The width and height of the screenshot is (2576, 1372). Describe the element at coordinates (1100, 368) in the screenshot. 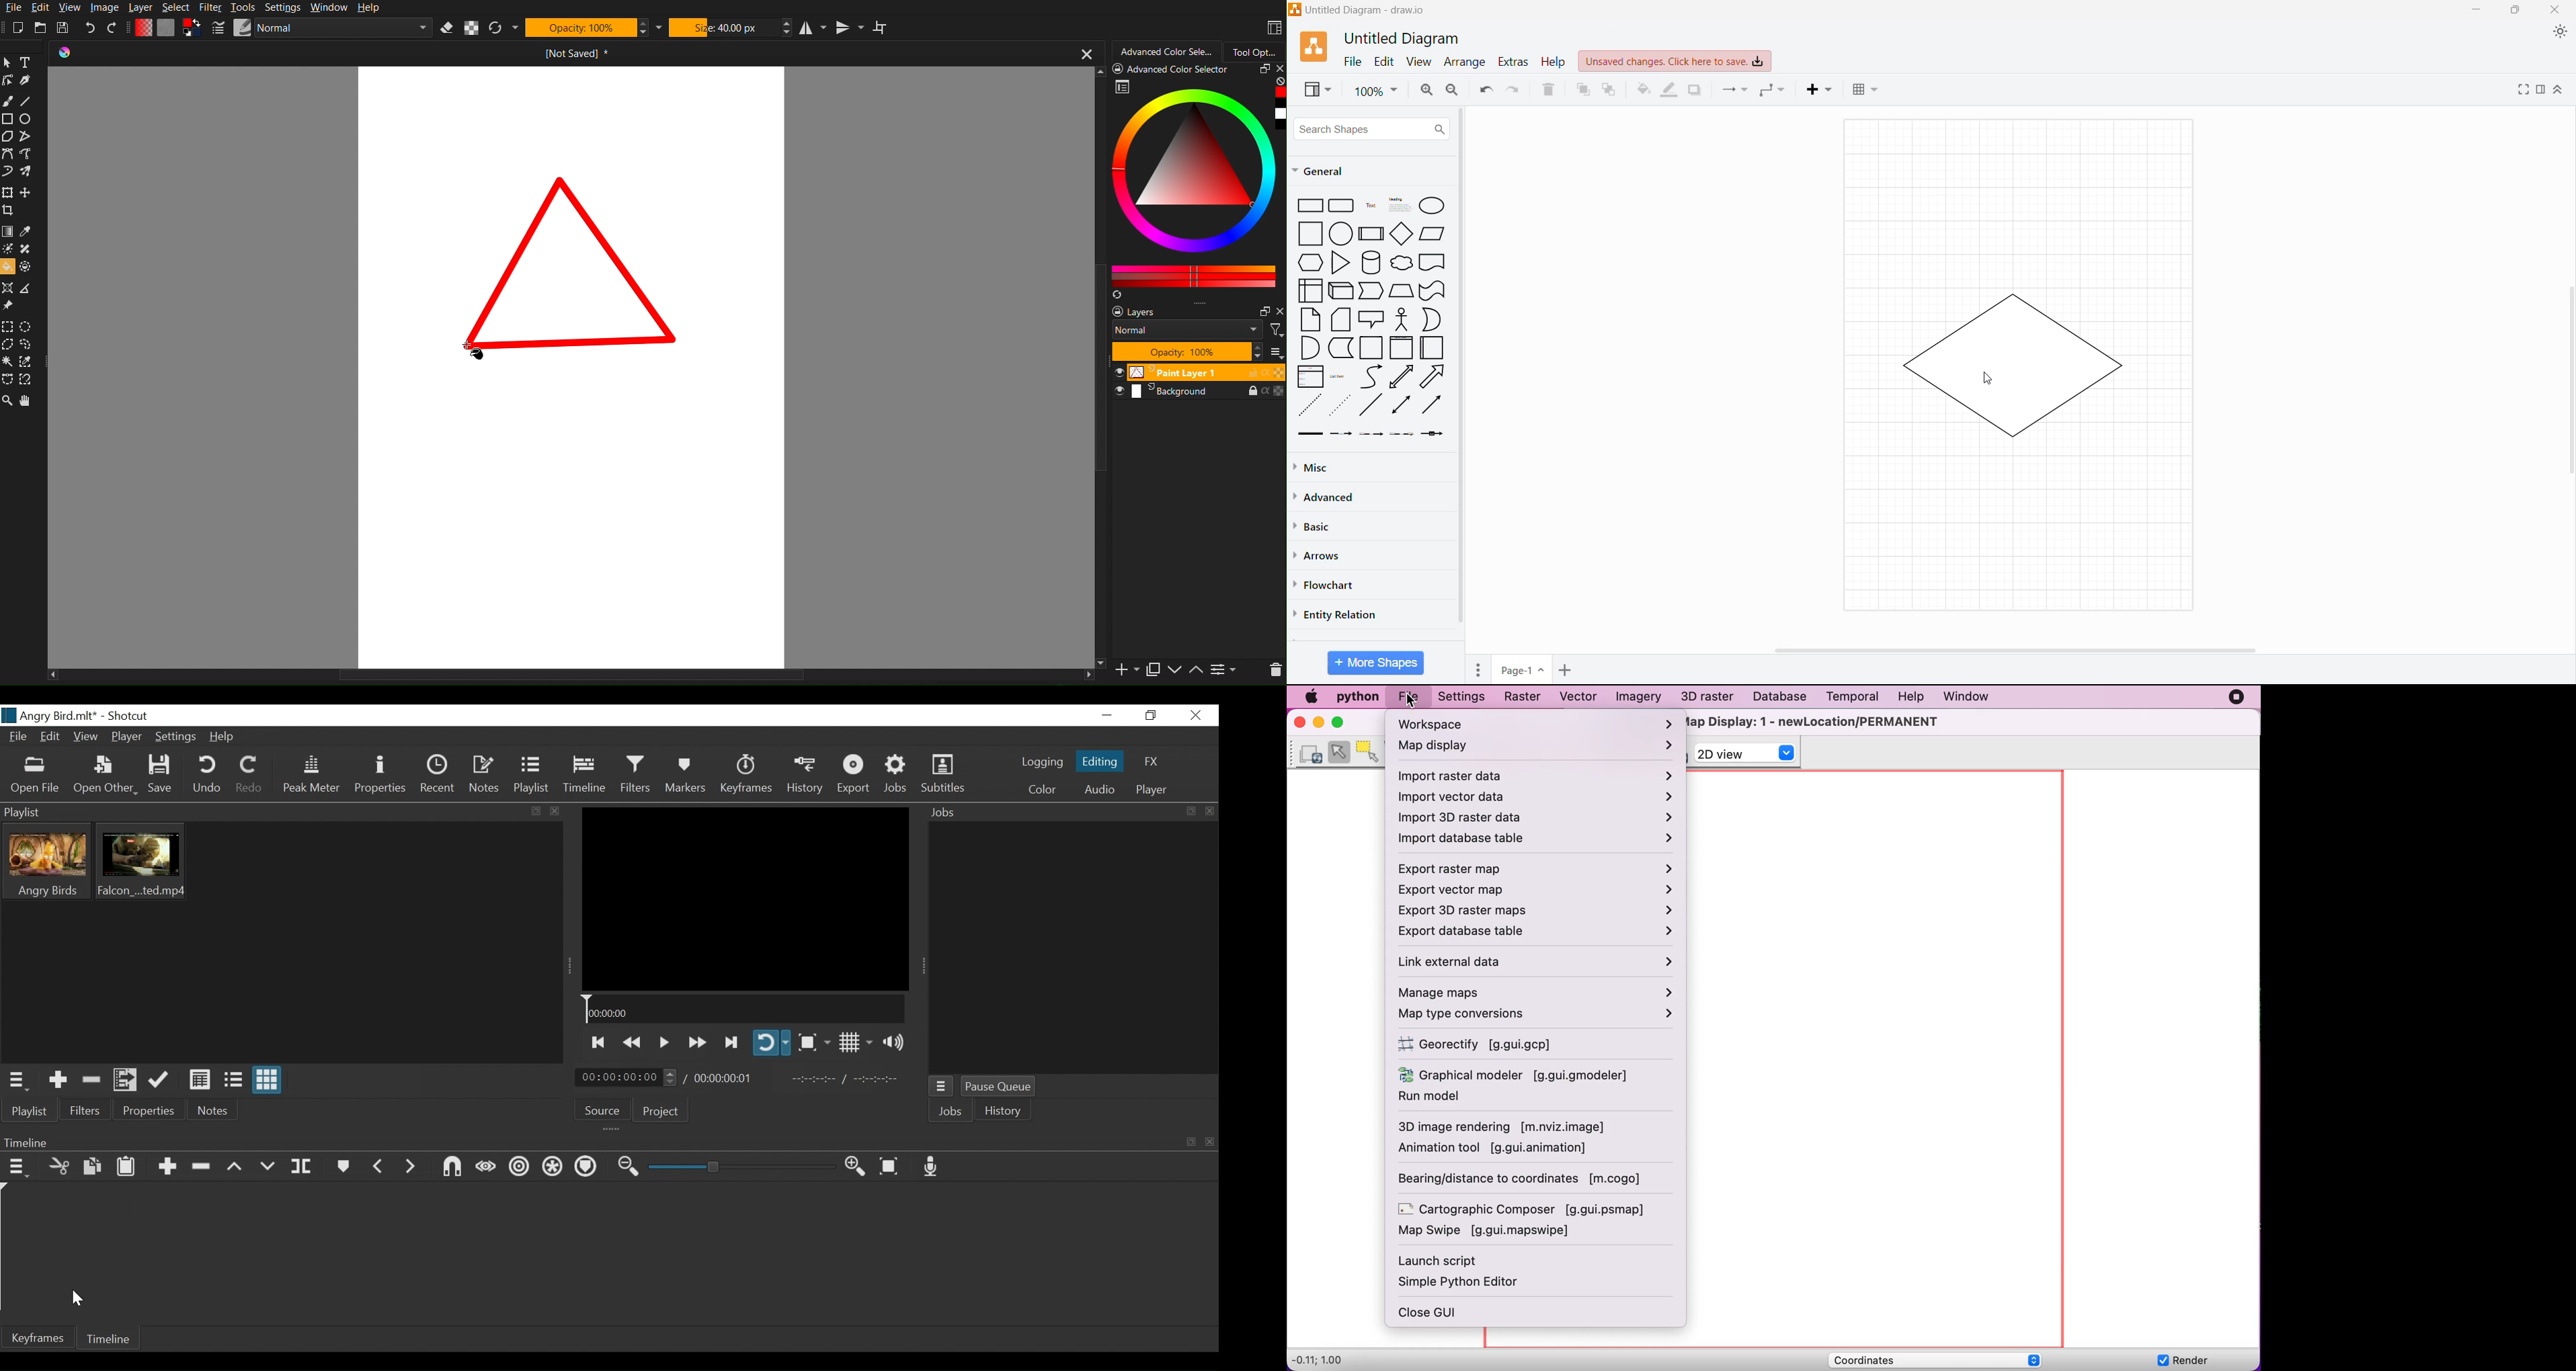

I see `scroll bar` at that location.